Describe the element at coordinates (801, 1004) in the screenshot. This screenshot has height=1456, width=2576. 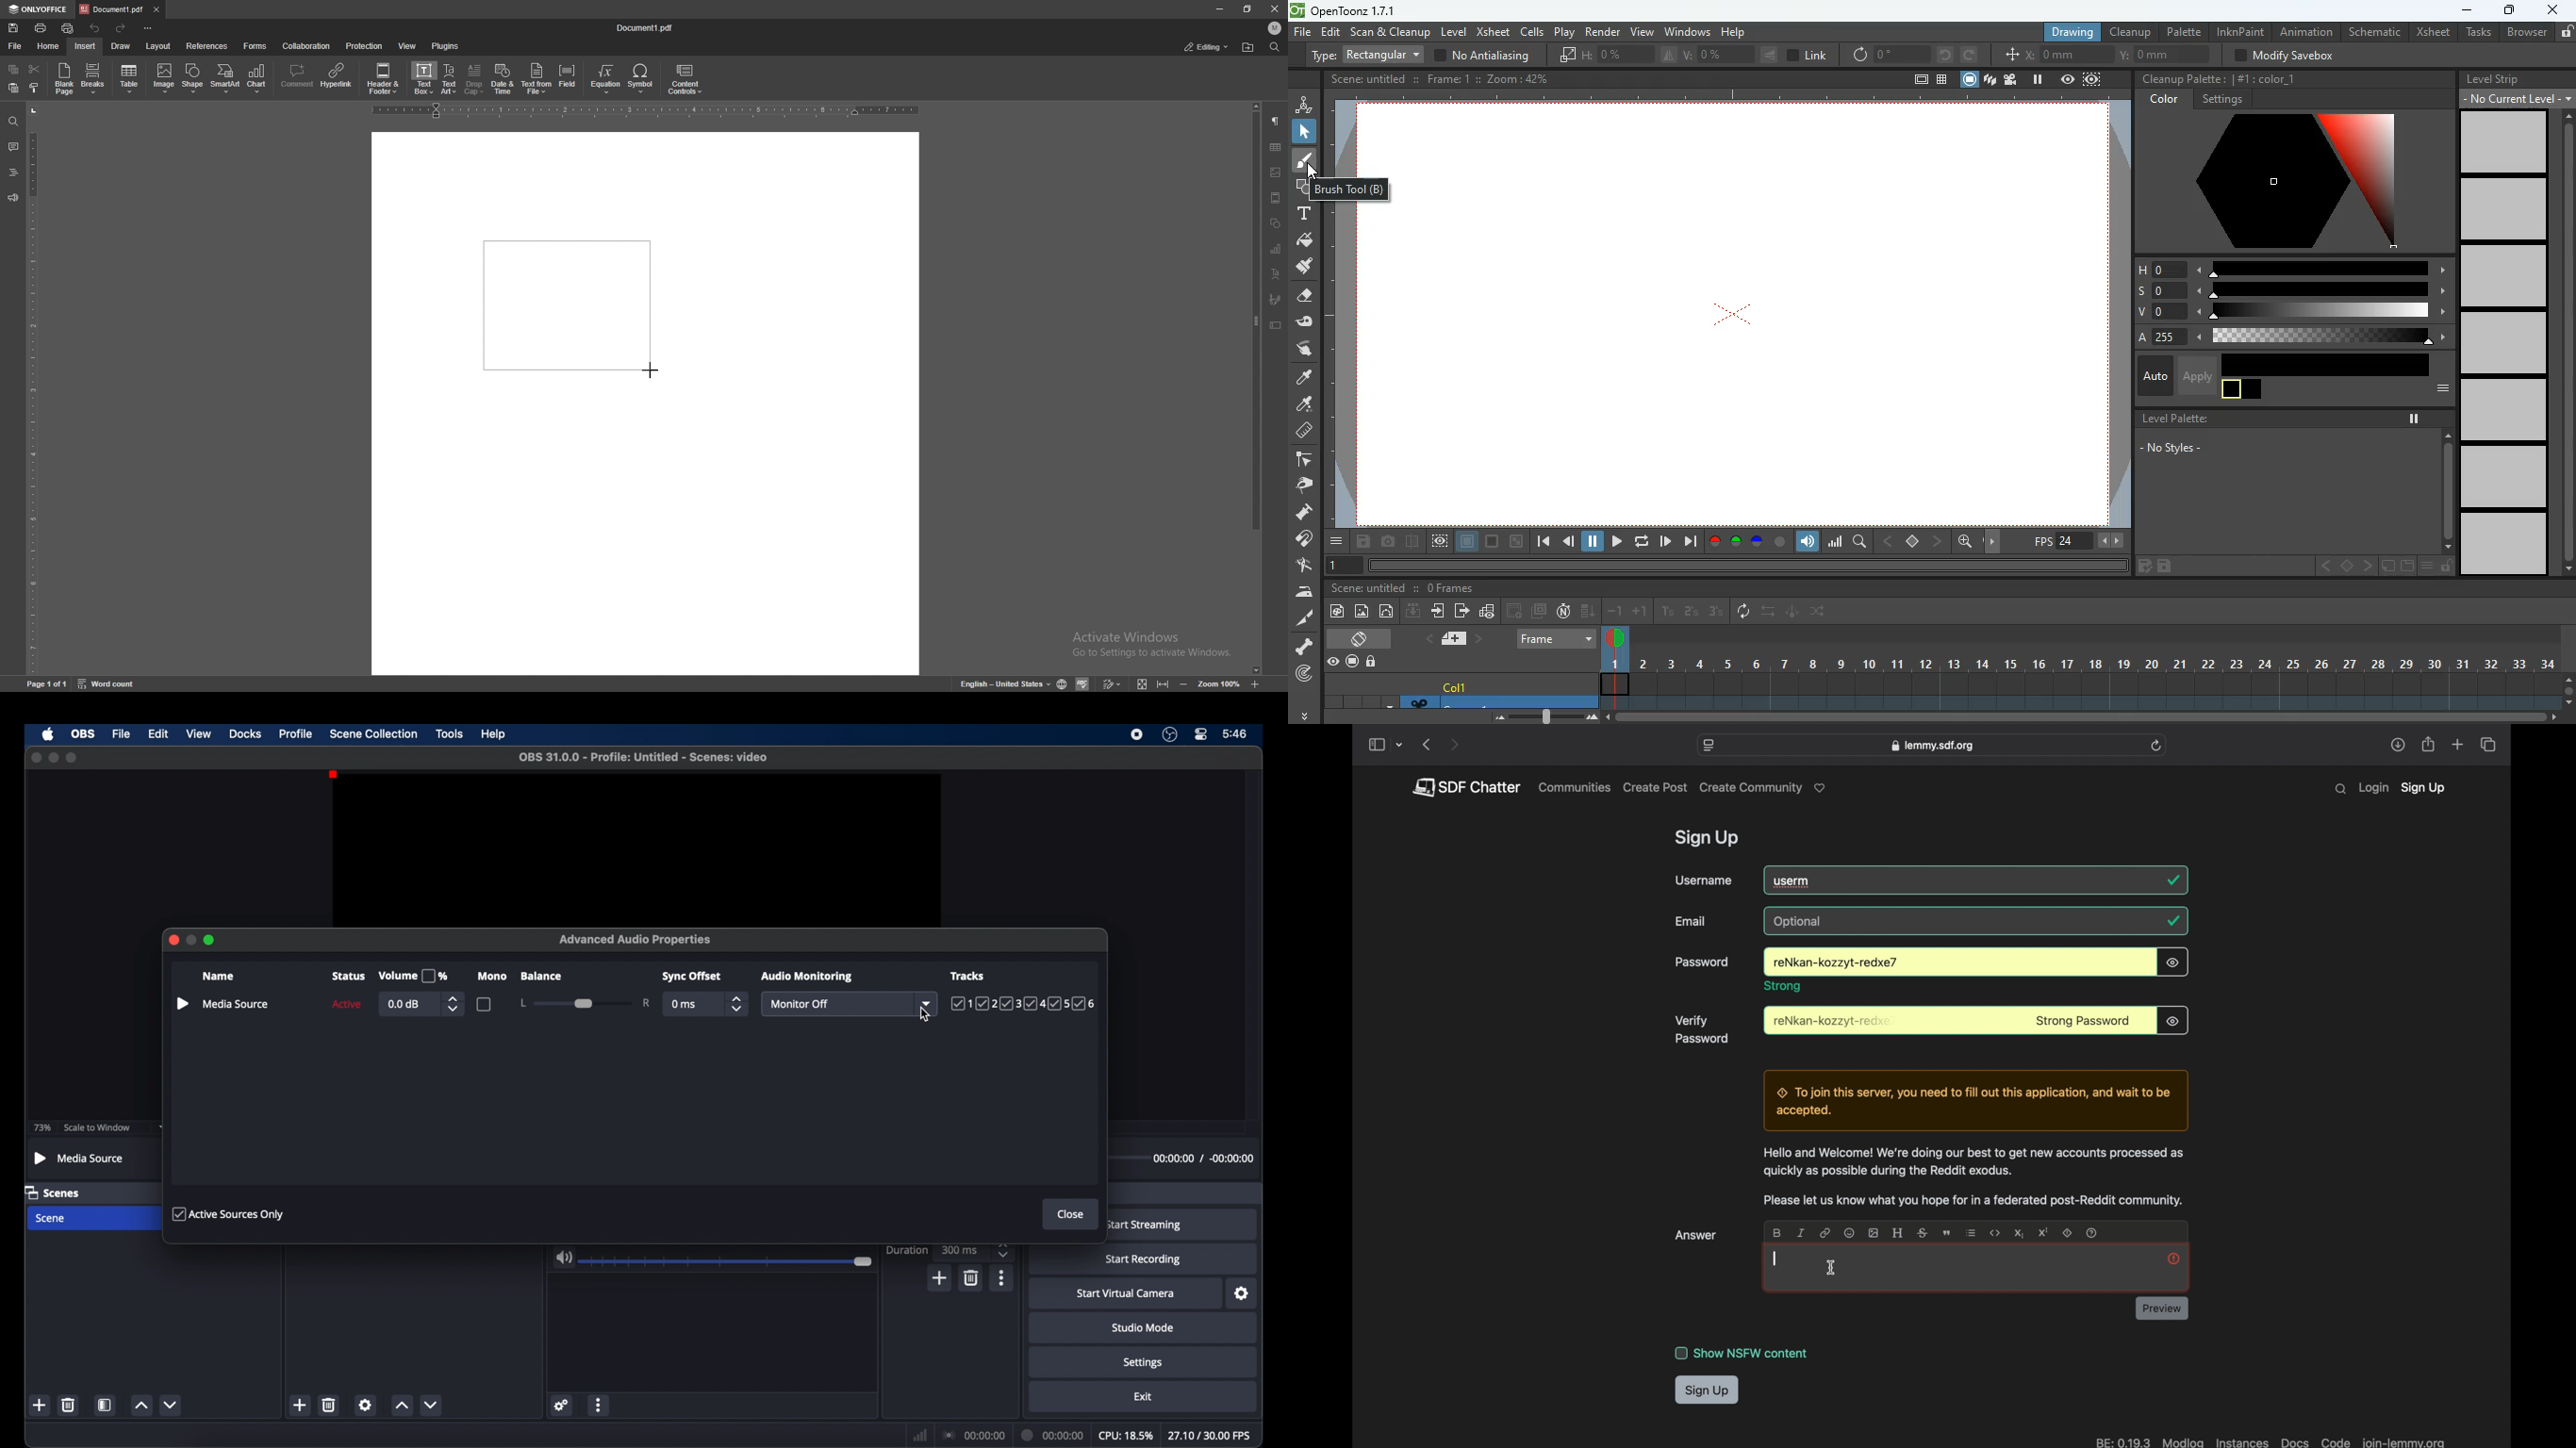
I see `monitor off` at that location.